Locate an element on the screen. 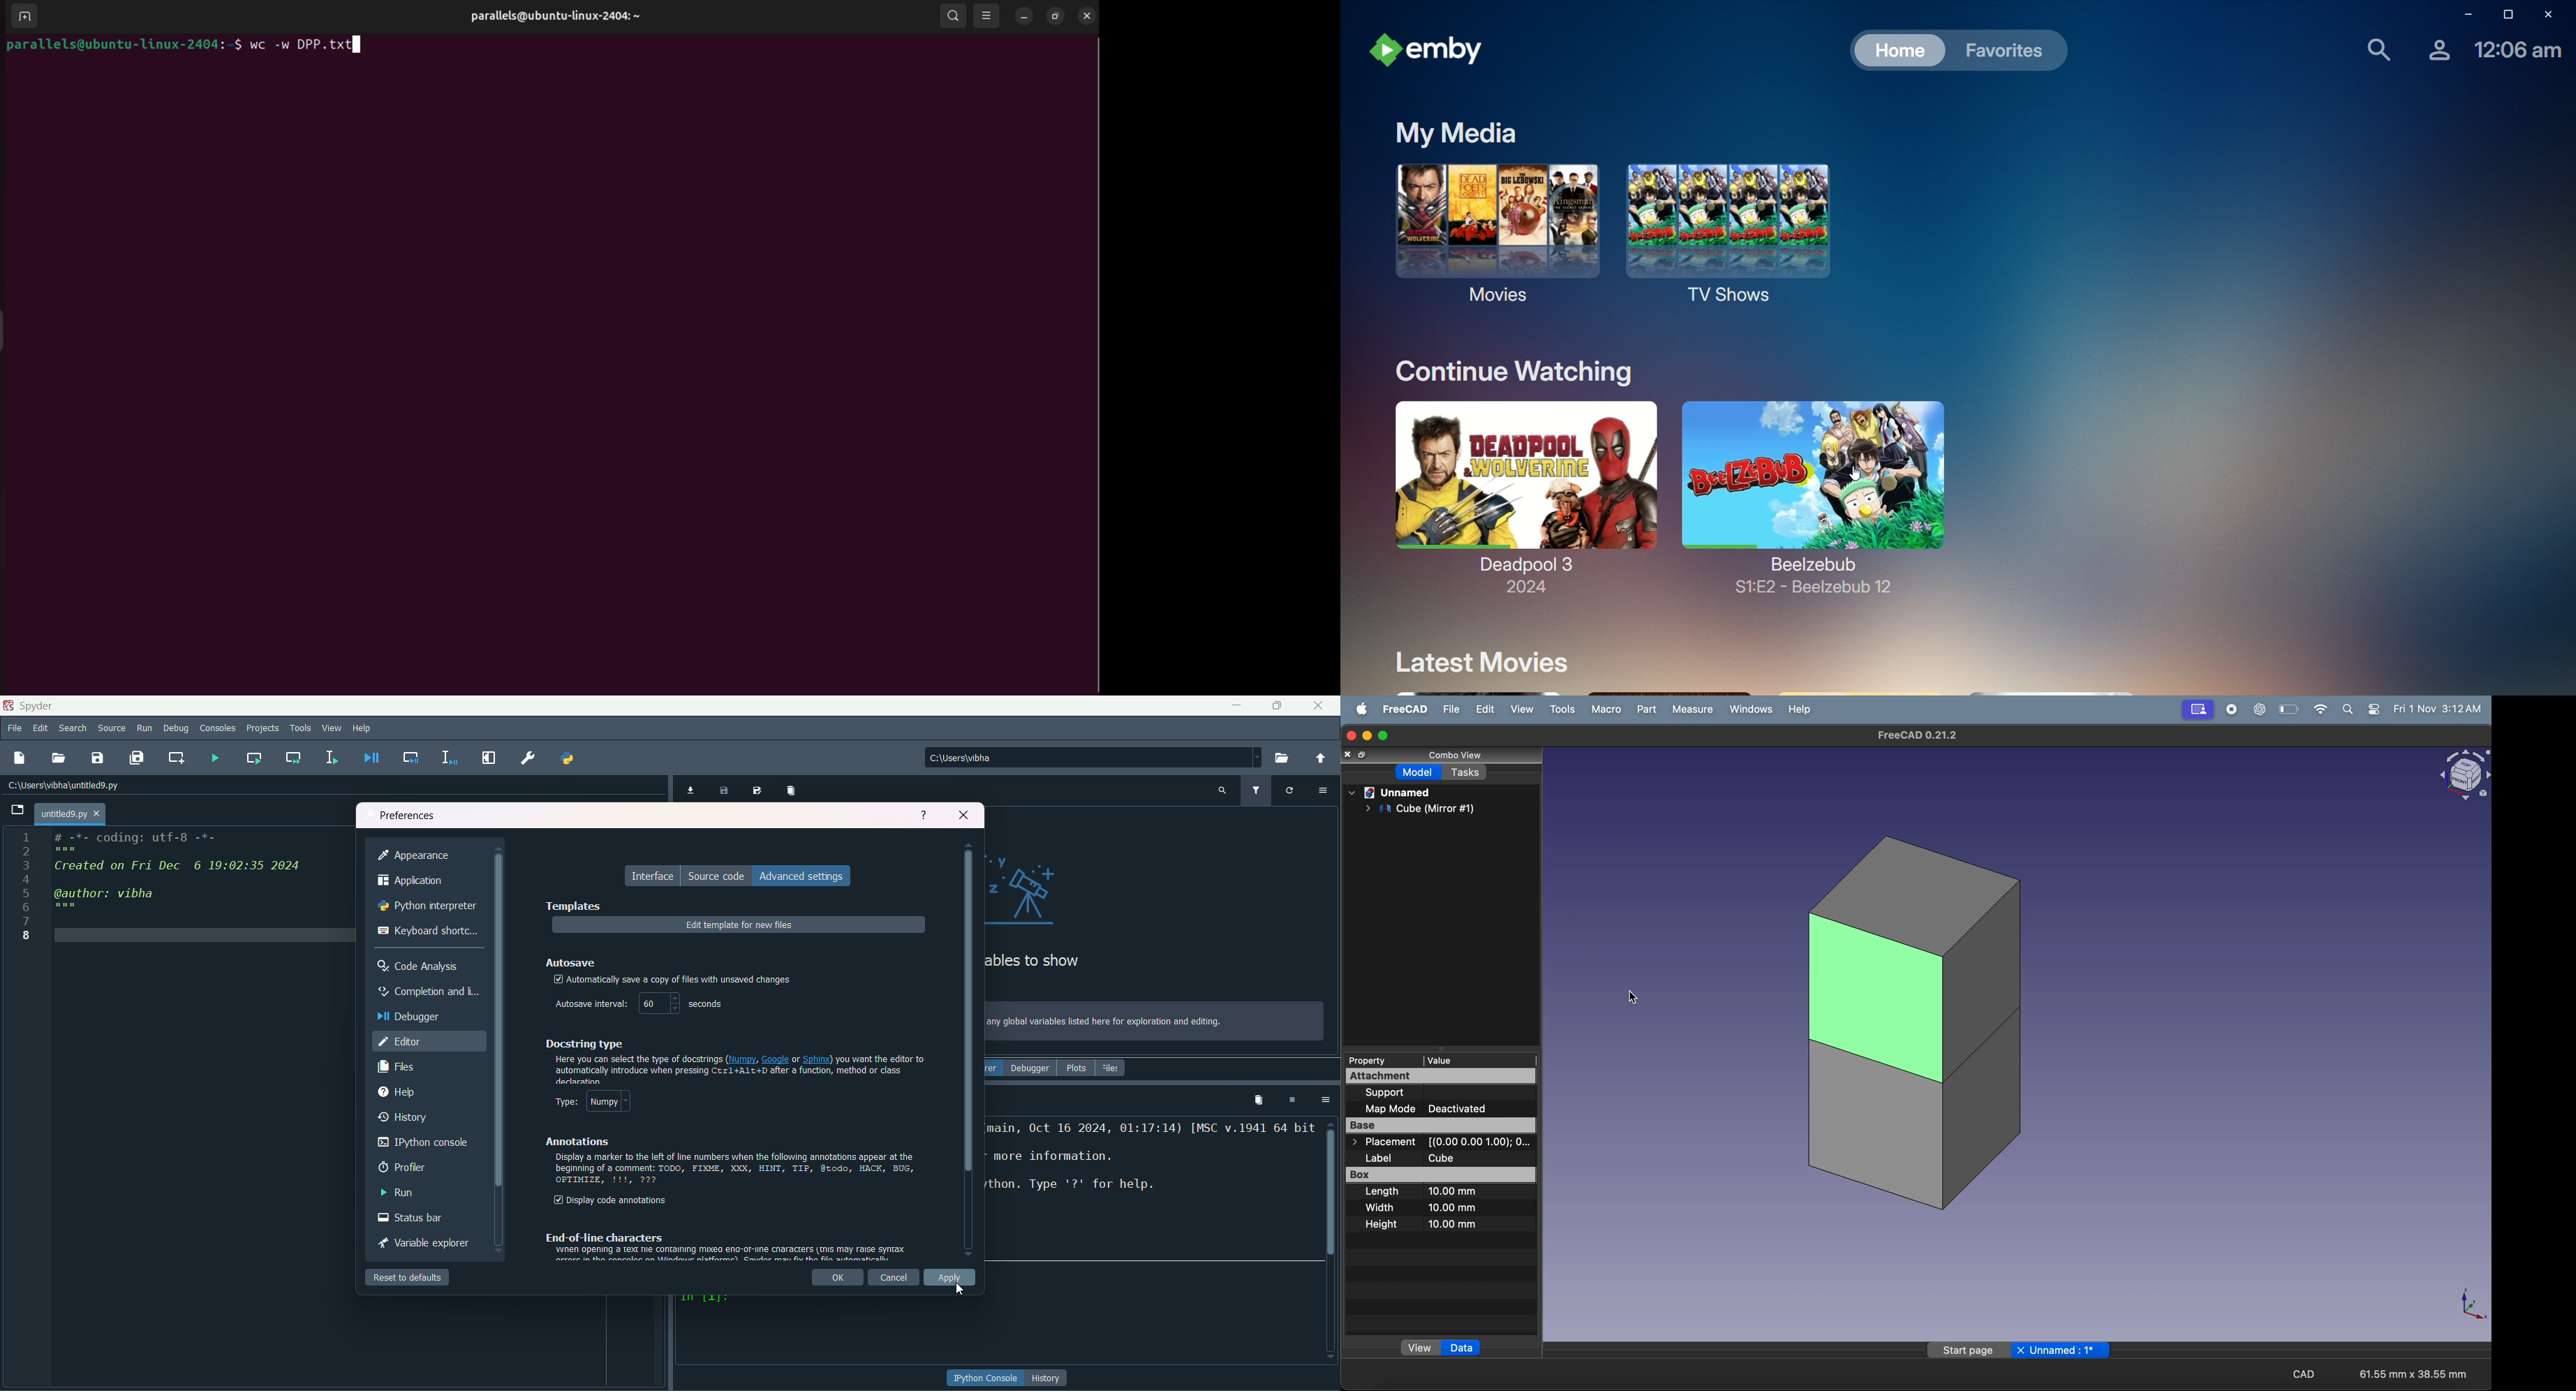 Image resolution: width=2576 pixels, height=1400 pixels. button is located at coordinates (1048, 1378).